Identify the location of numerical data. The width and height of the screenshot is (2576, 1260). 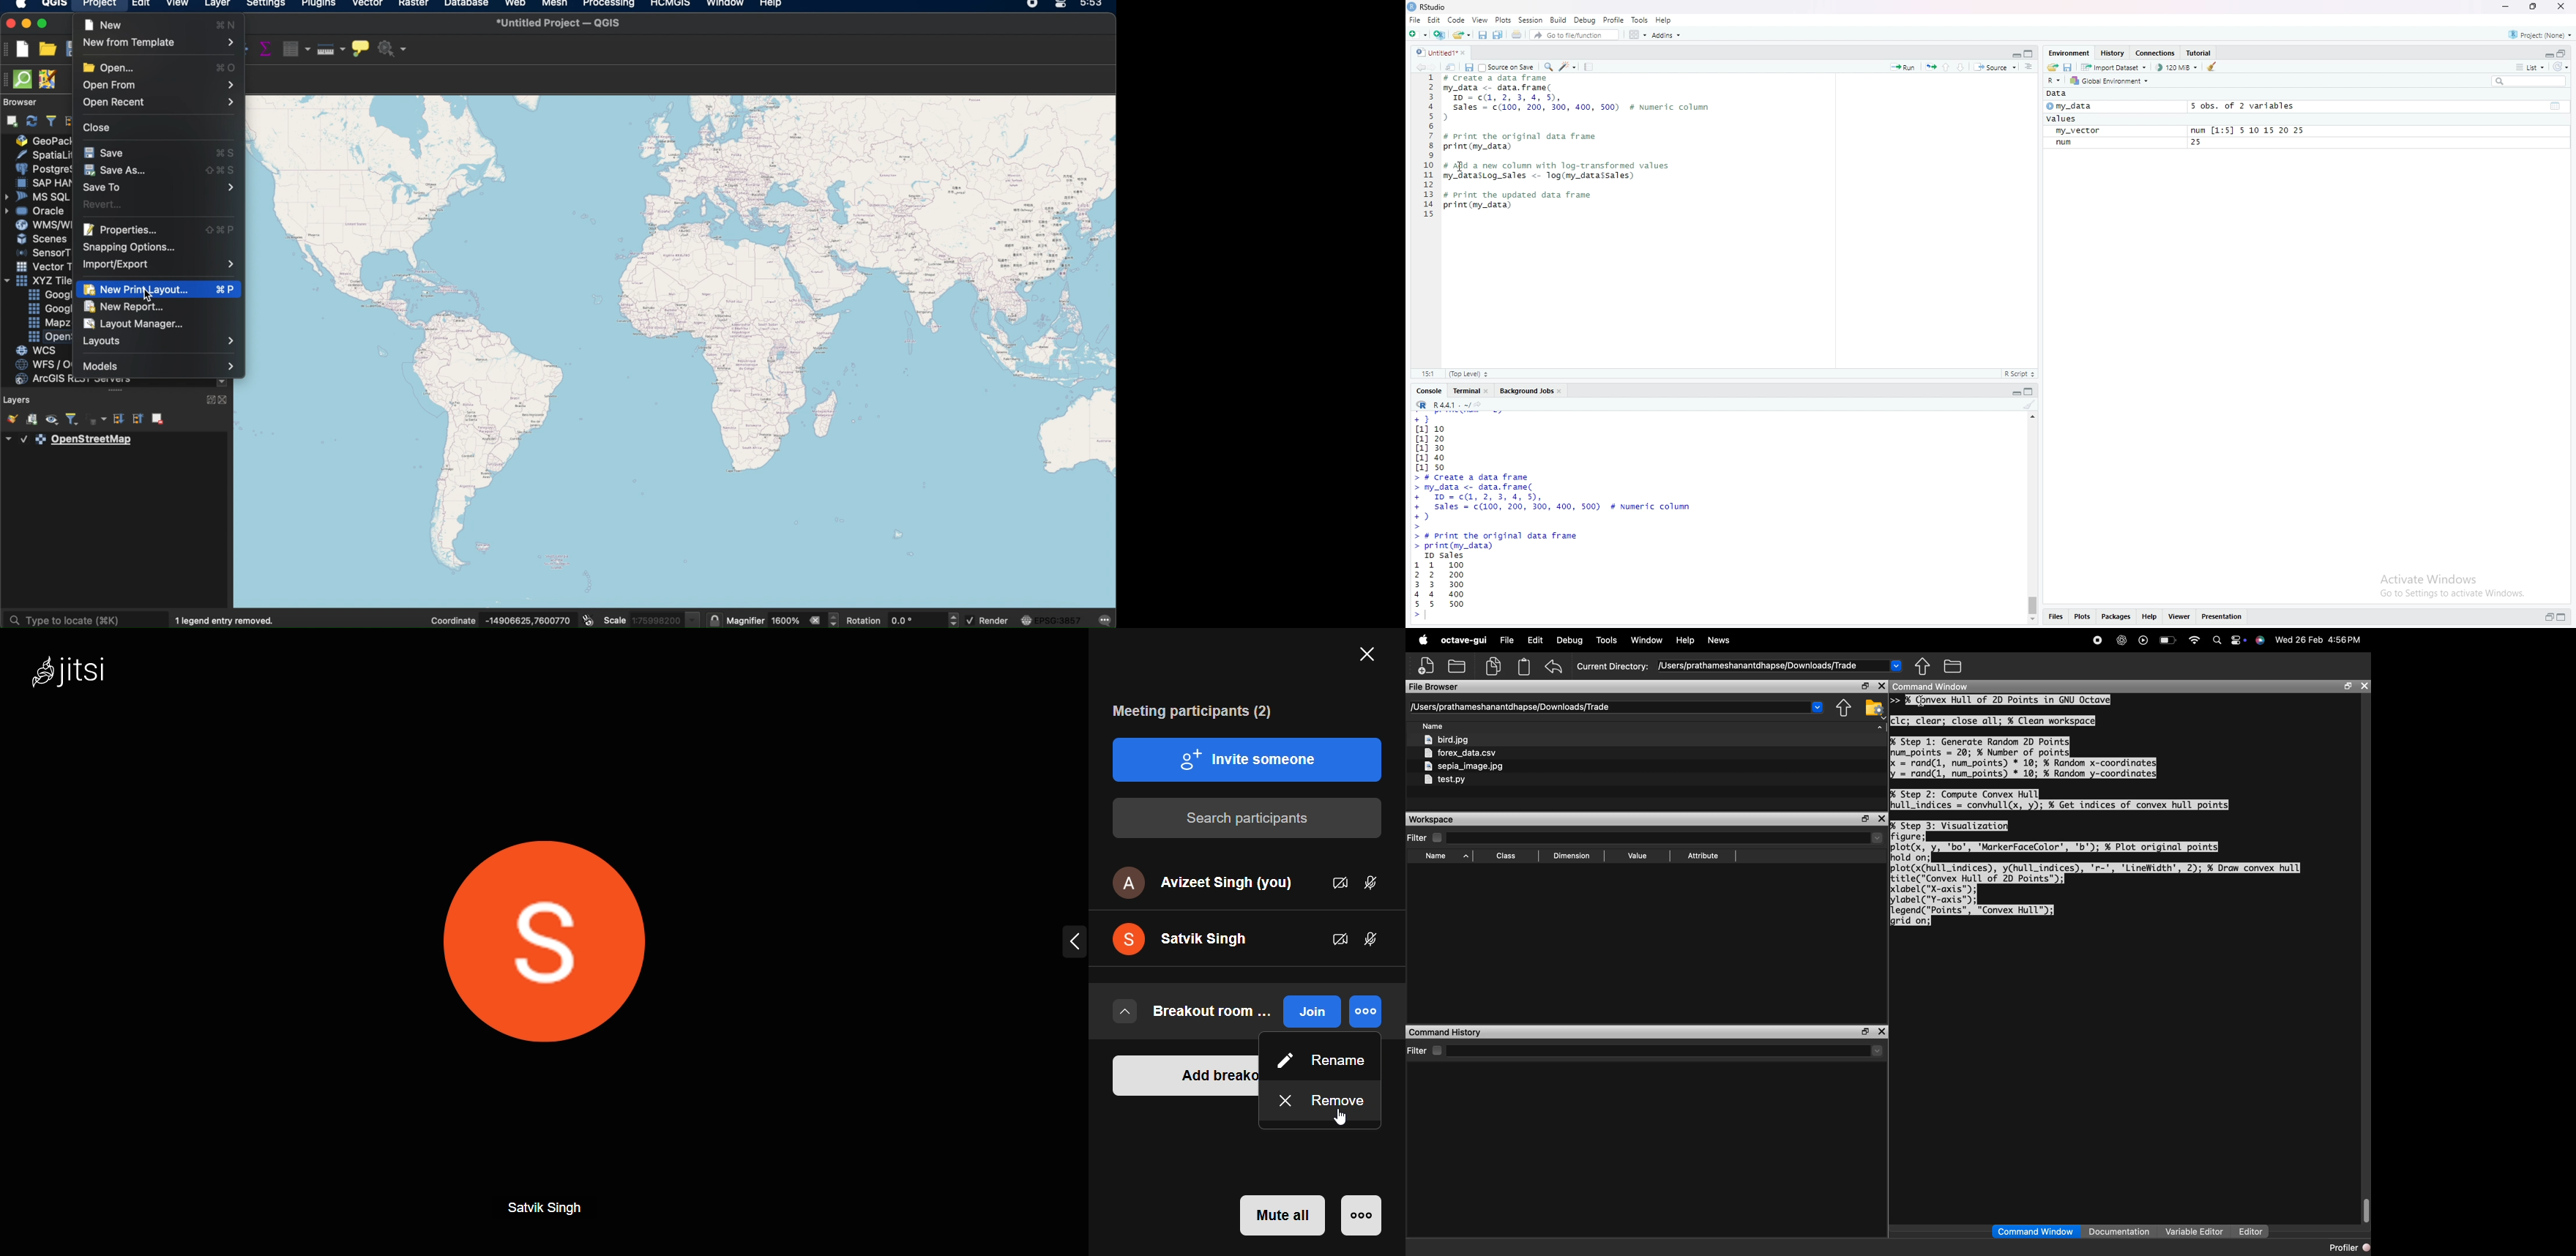
(1435, 442).